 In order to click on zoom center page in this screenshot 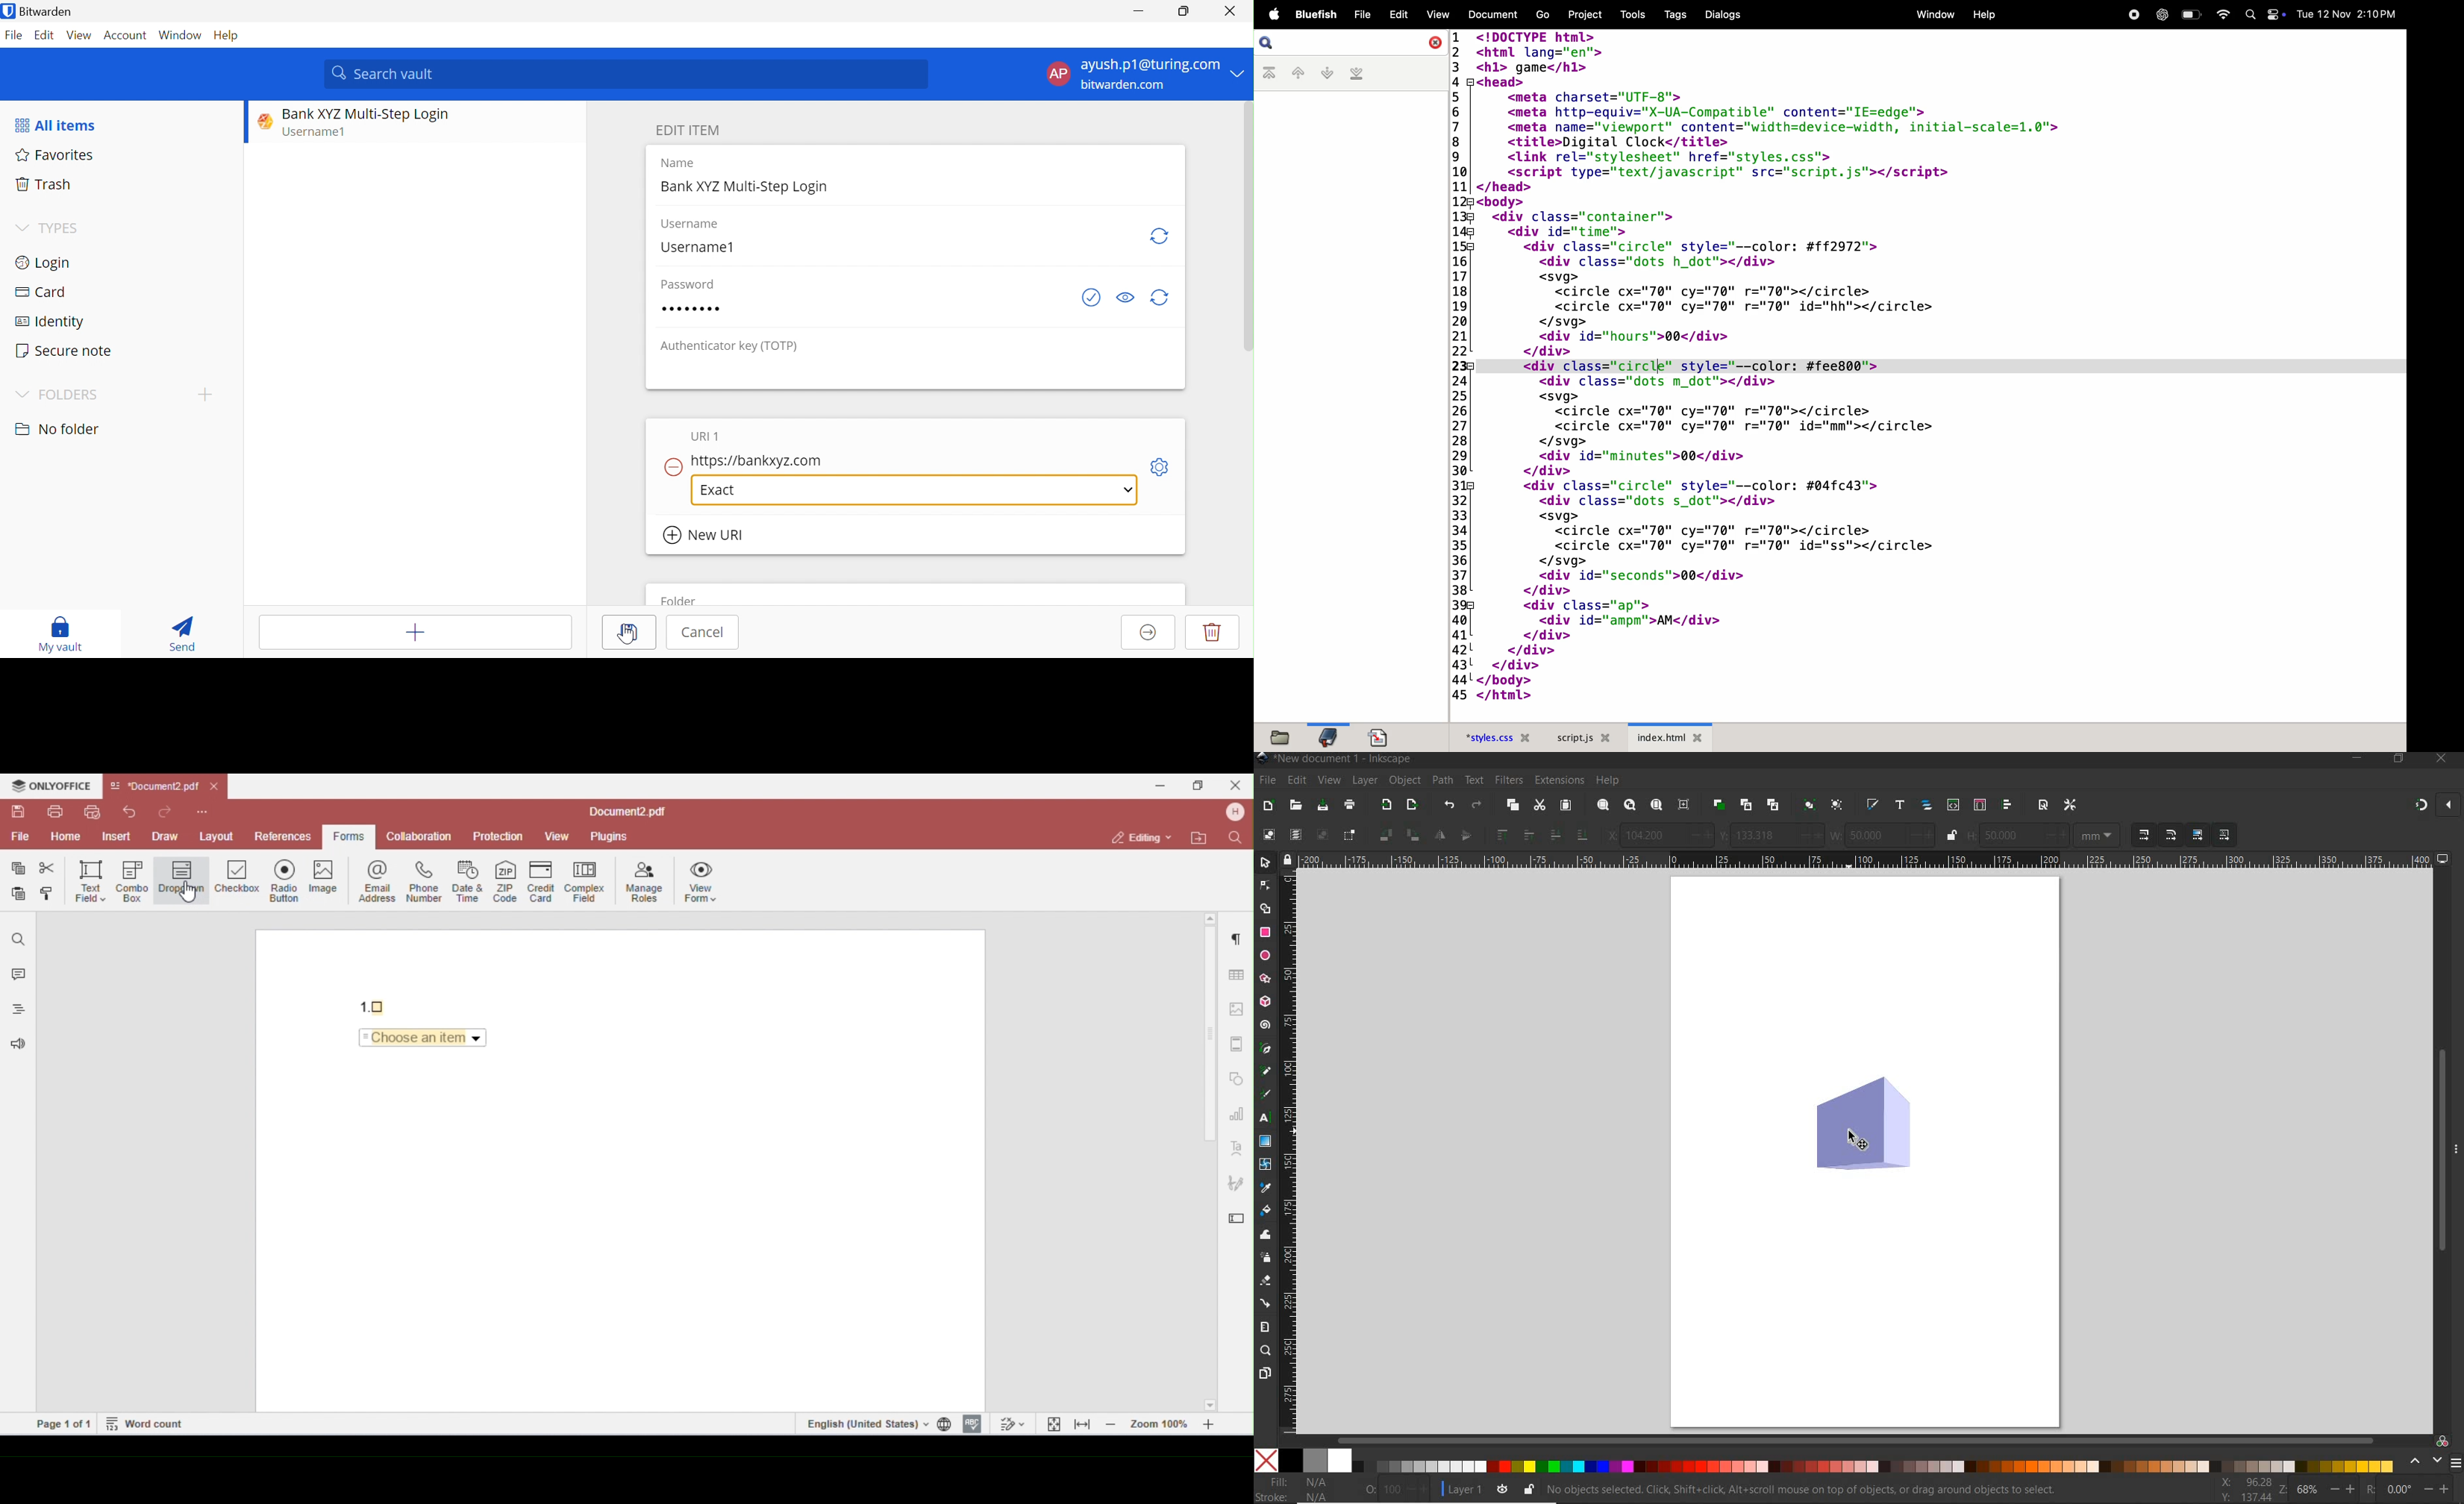, I will do `click(1683, 804)`.